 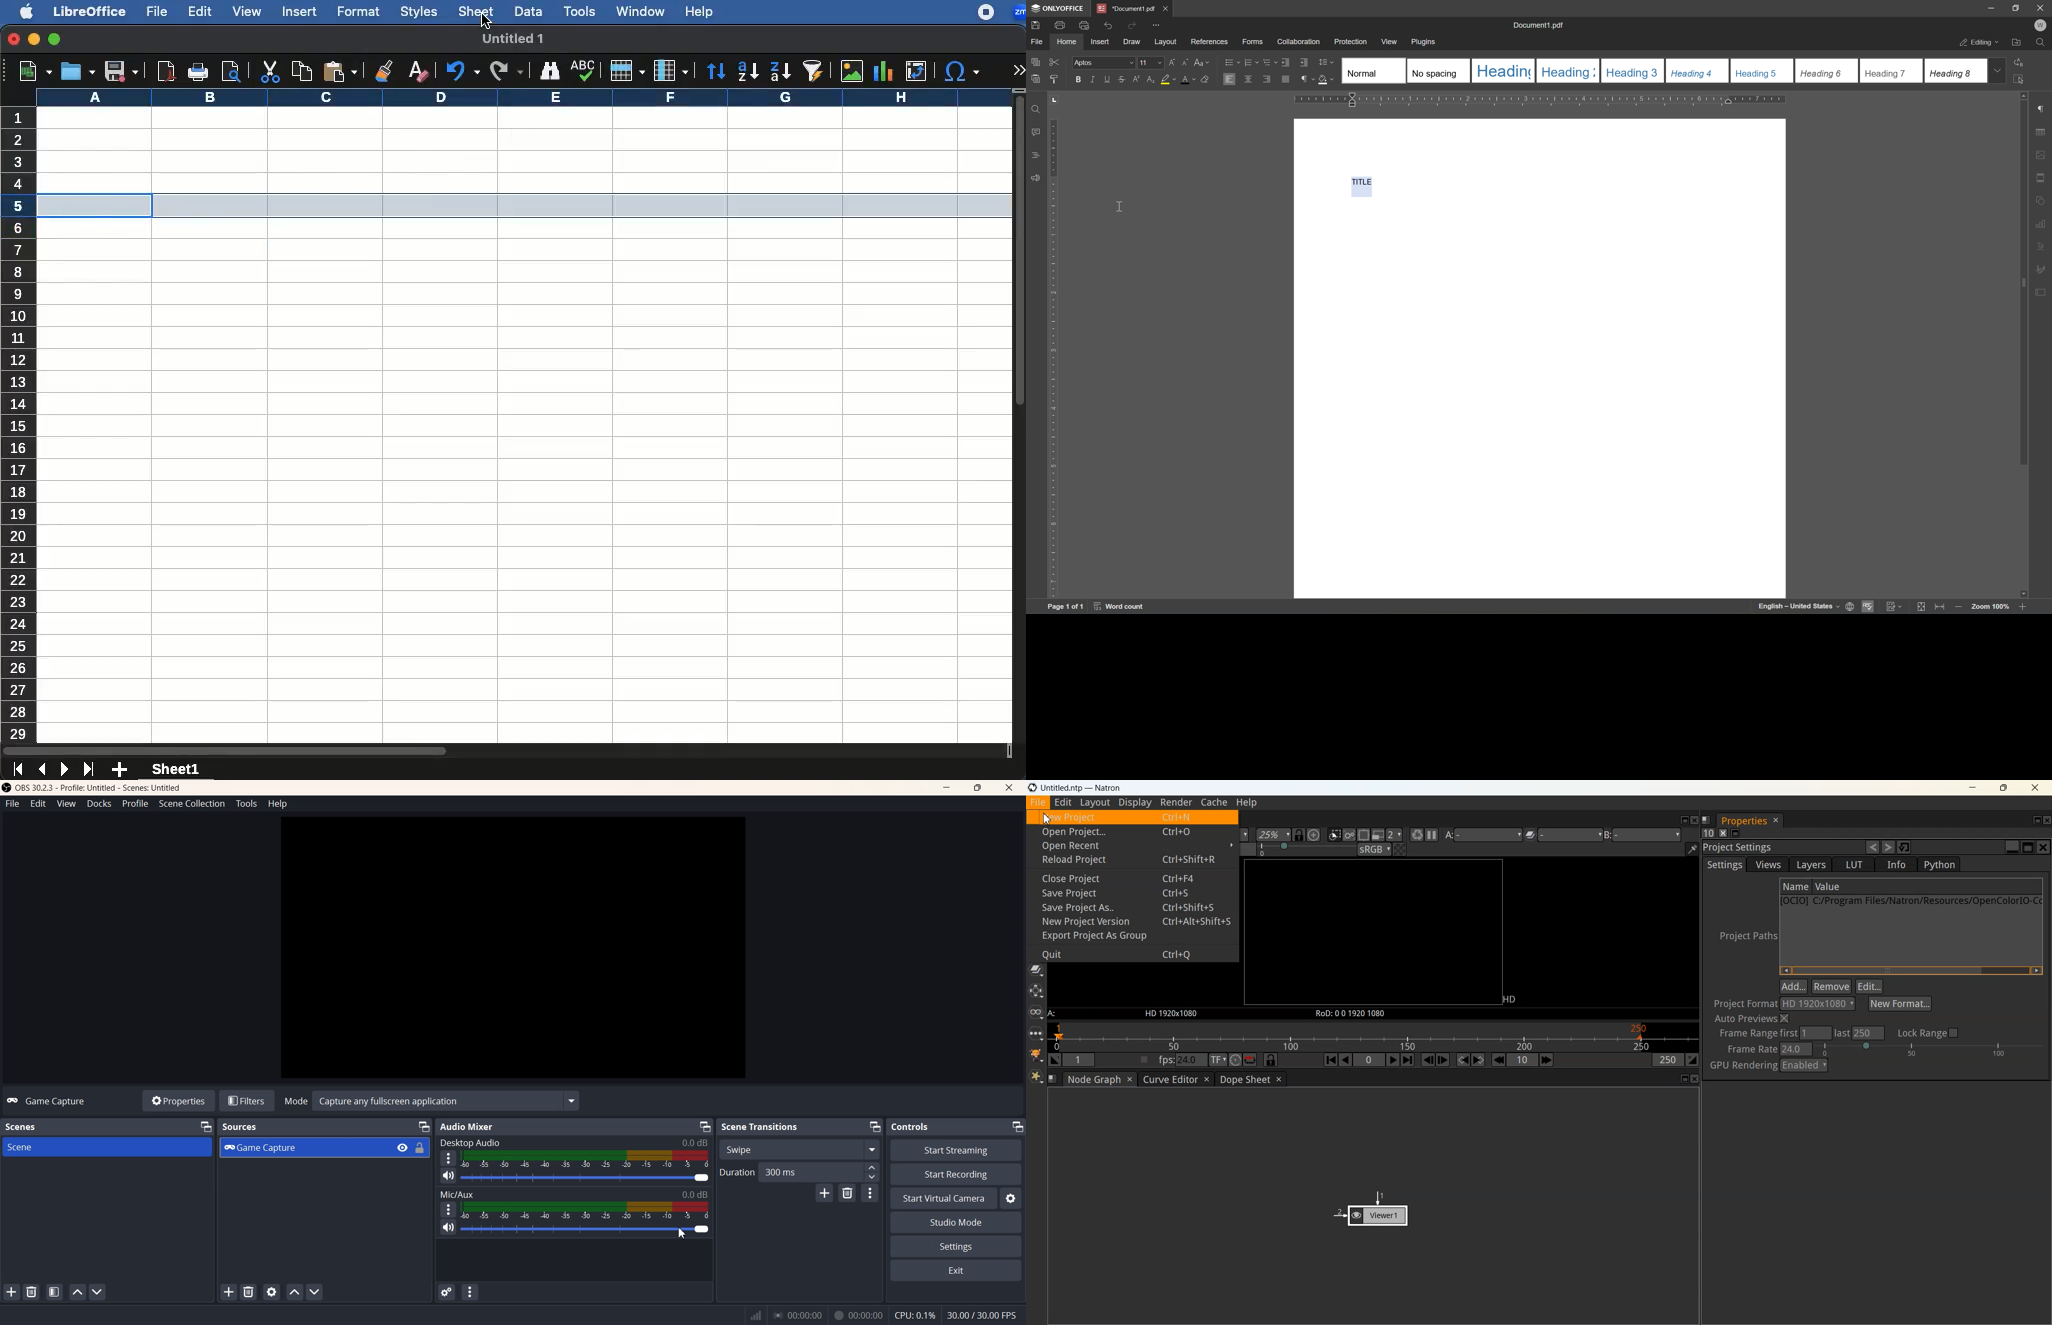 What do you see at coordinates (1286, 79) in the screenshot?
I see `justified` at bounding box center [1286, 79].